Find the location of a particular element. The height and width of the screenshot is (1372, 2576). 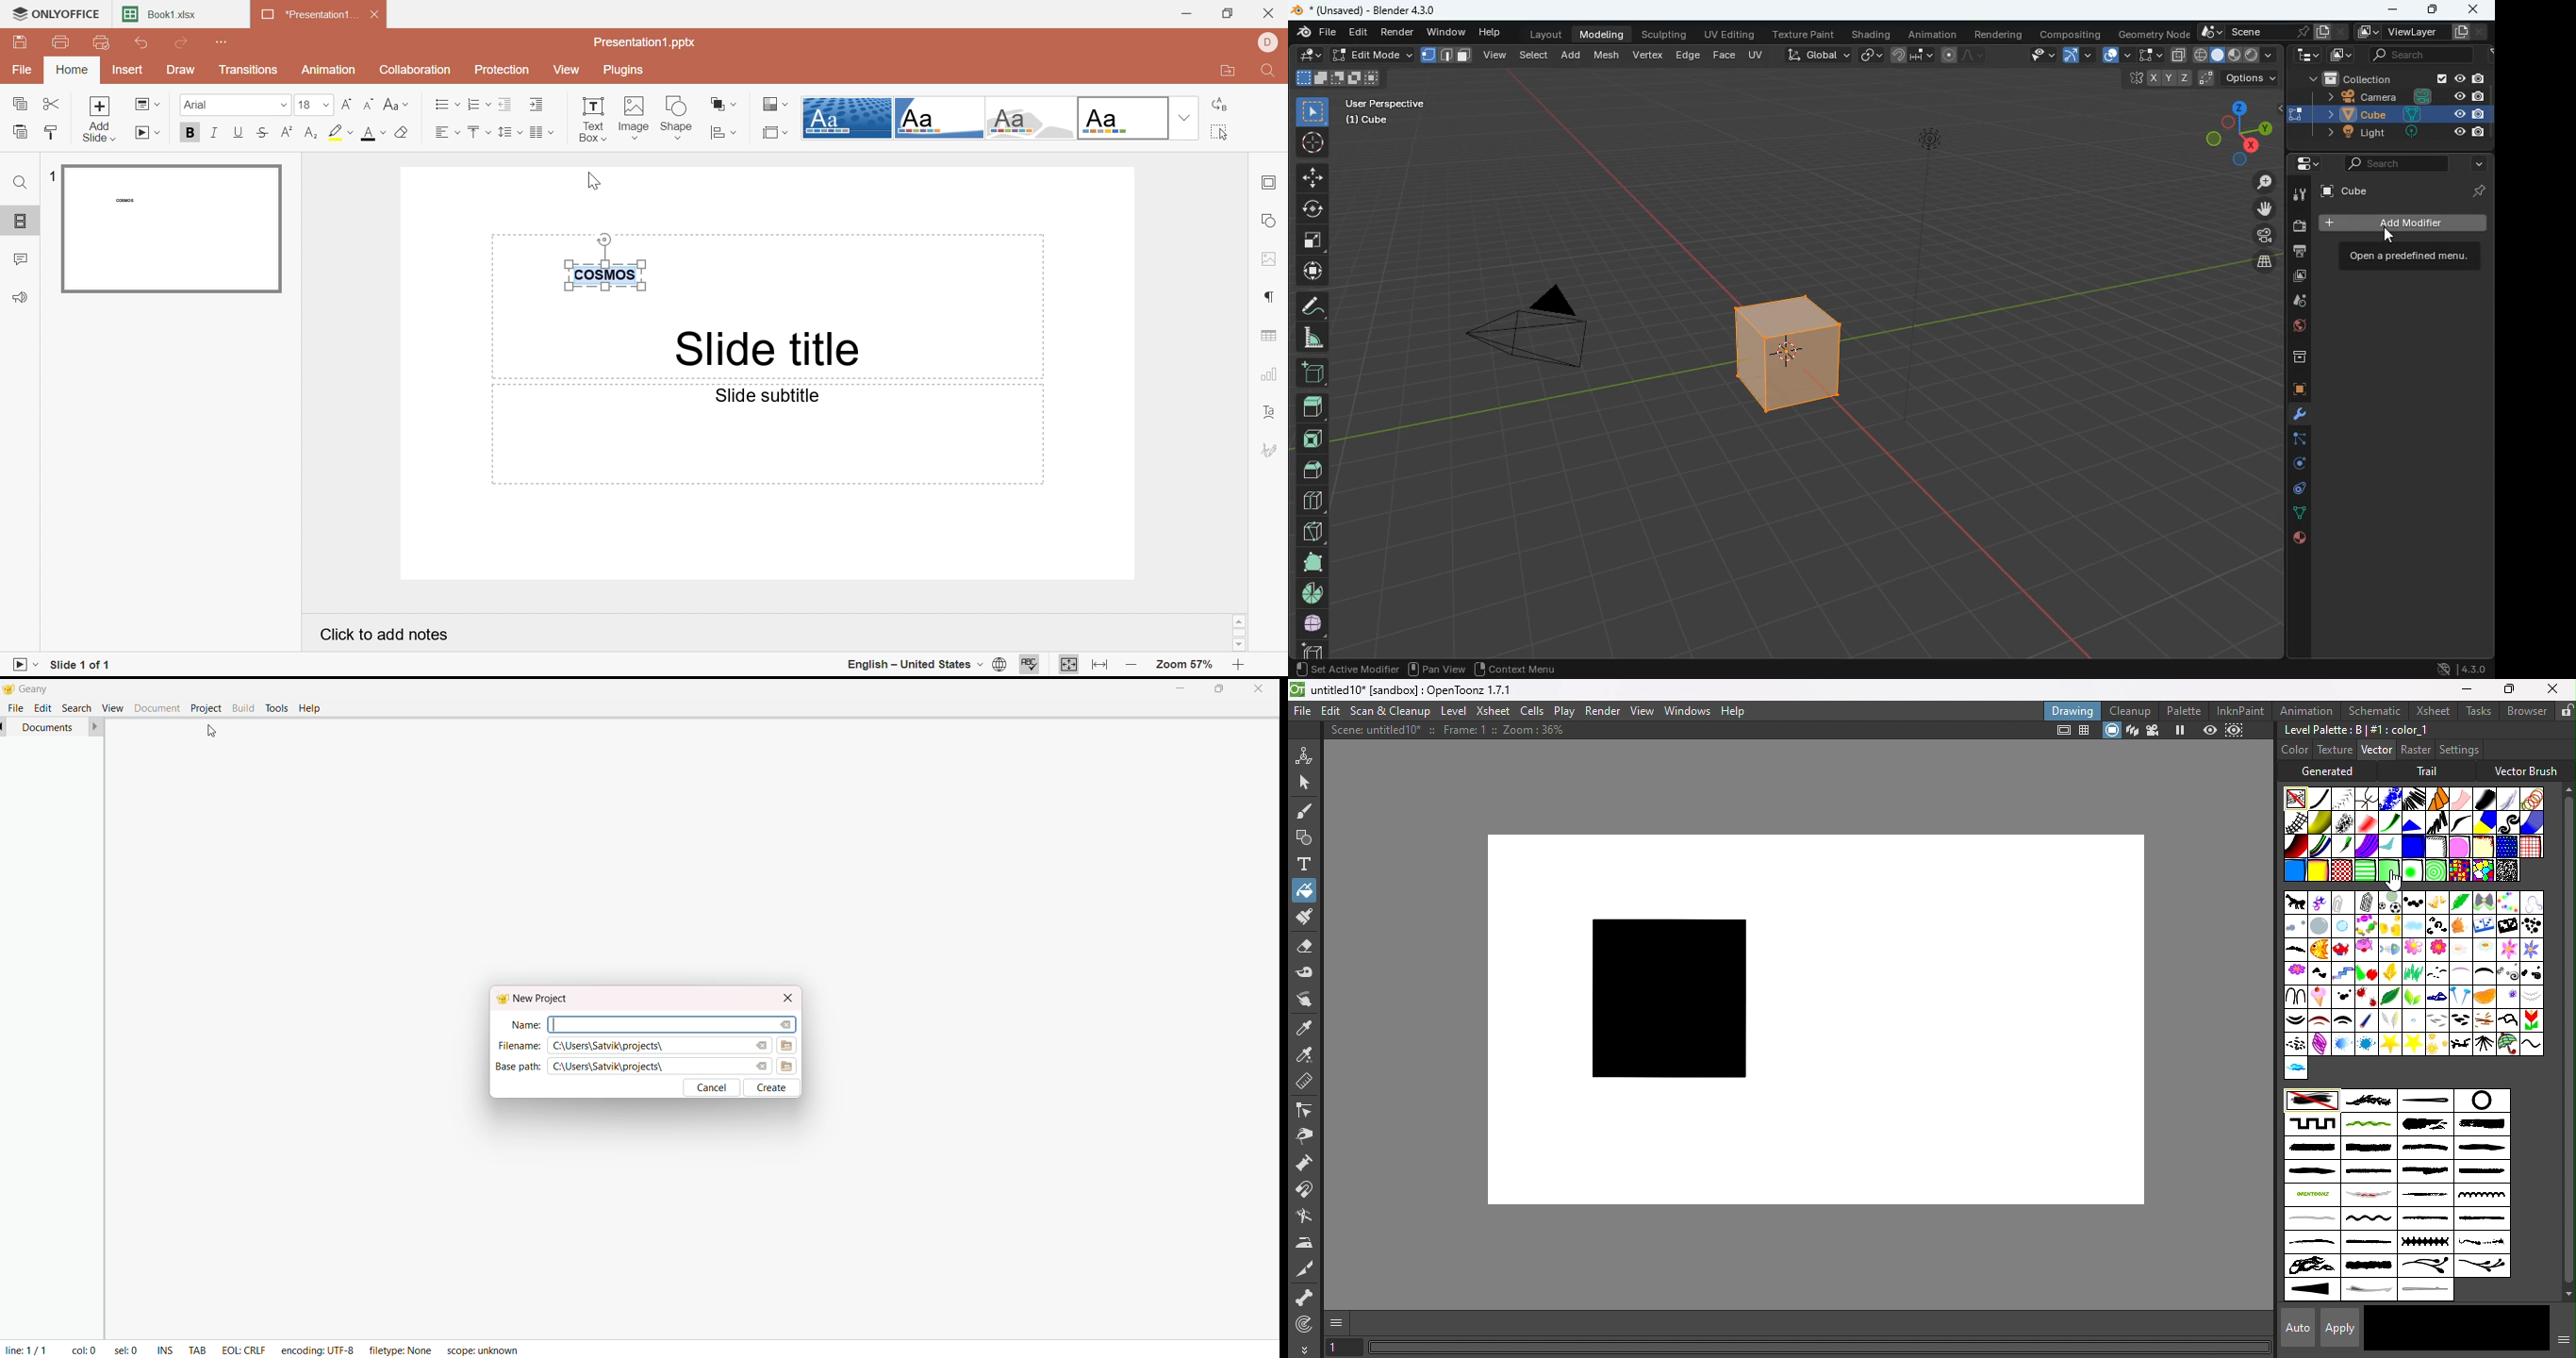

Create is located at coordinates (776, 1087).